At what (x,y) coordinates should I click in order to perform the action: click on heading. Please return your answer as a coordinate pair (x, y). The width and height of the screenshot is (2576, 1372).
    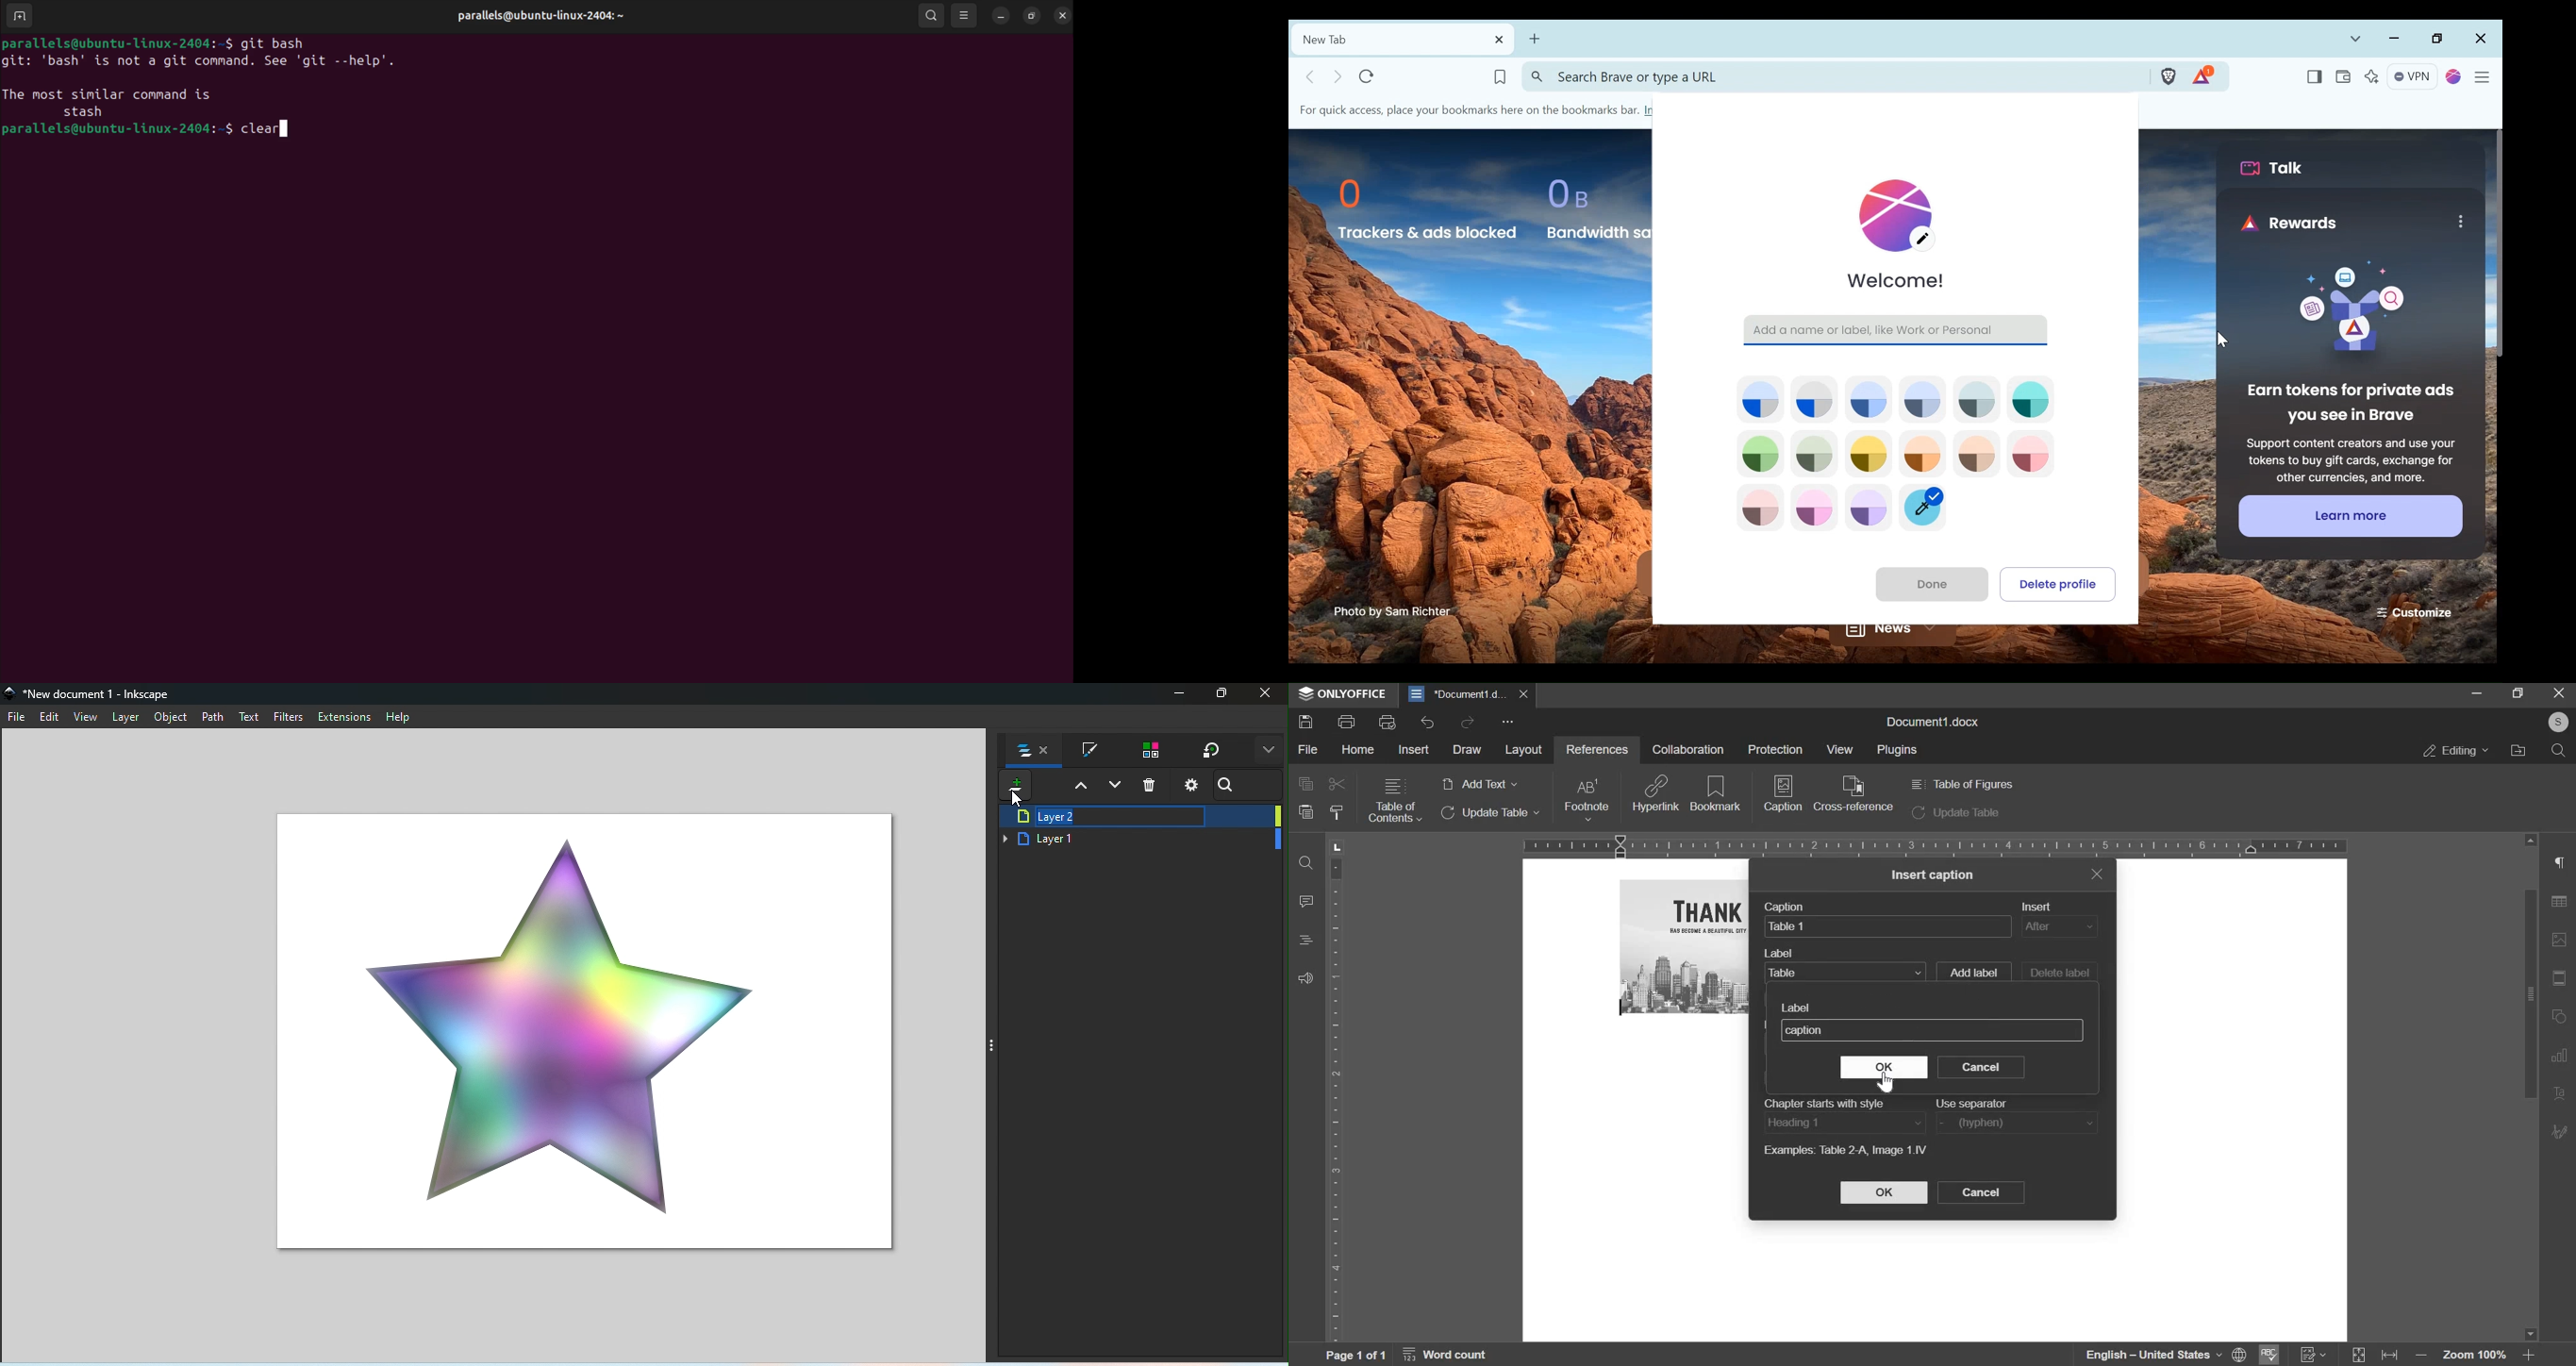
    Looking at the image, I should click on (1306, 940).